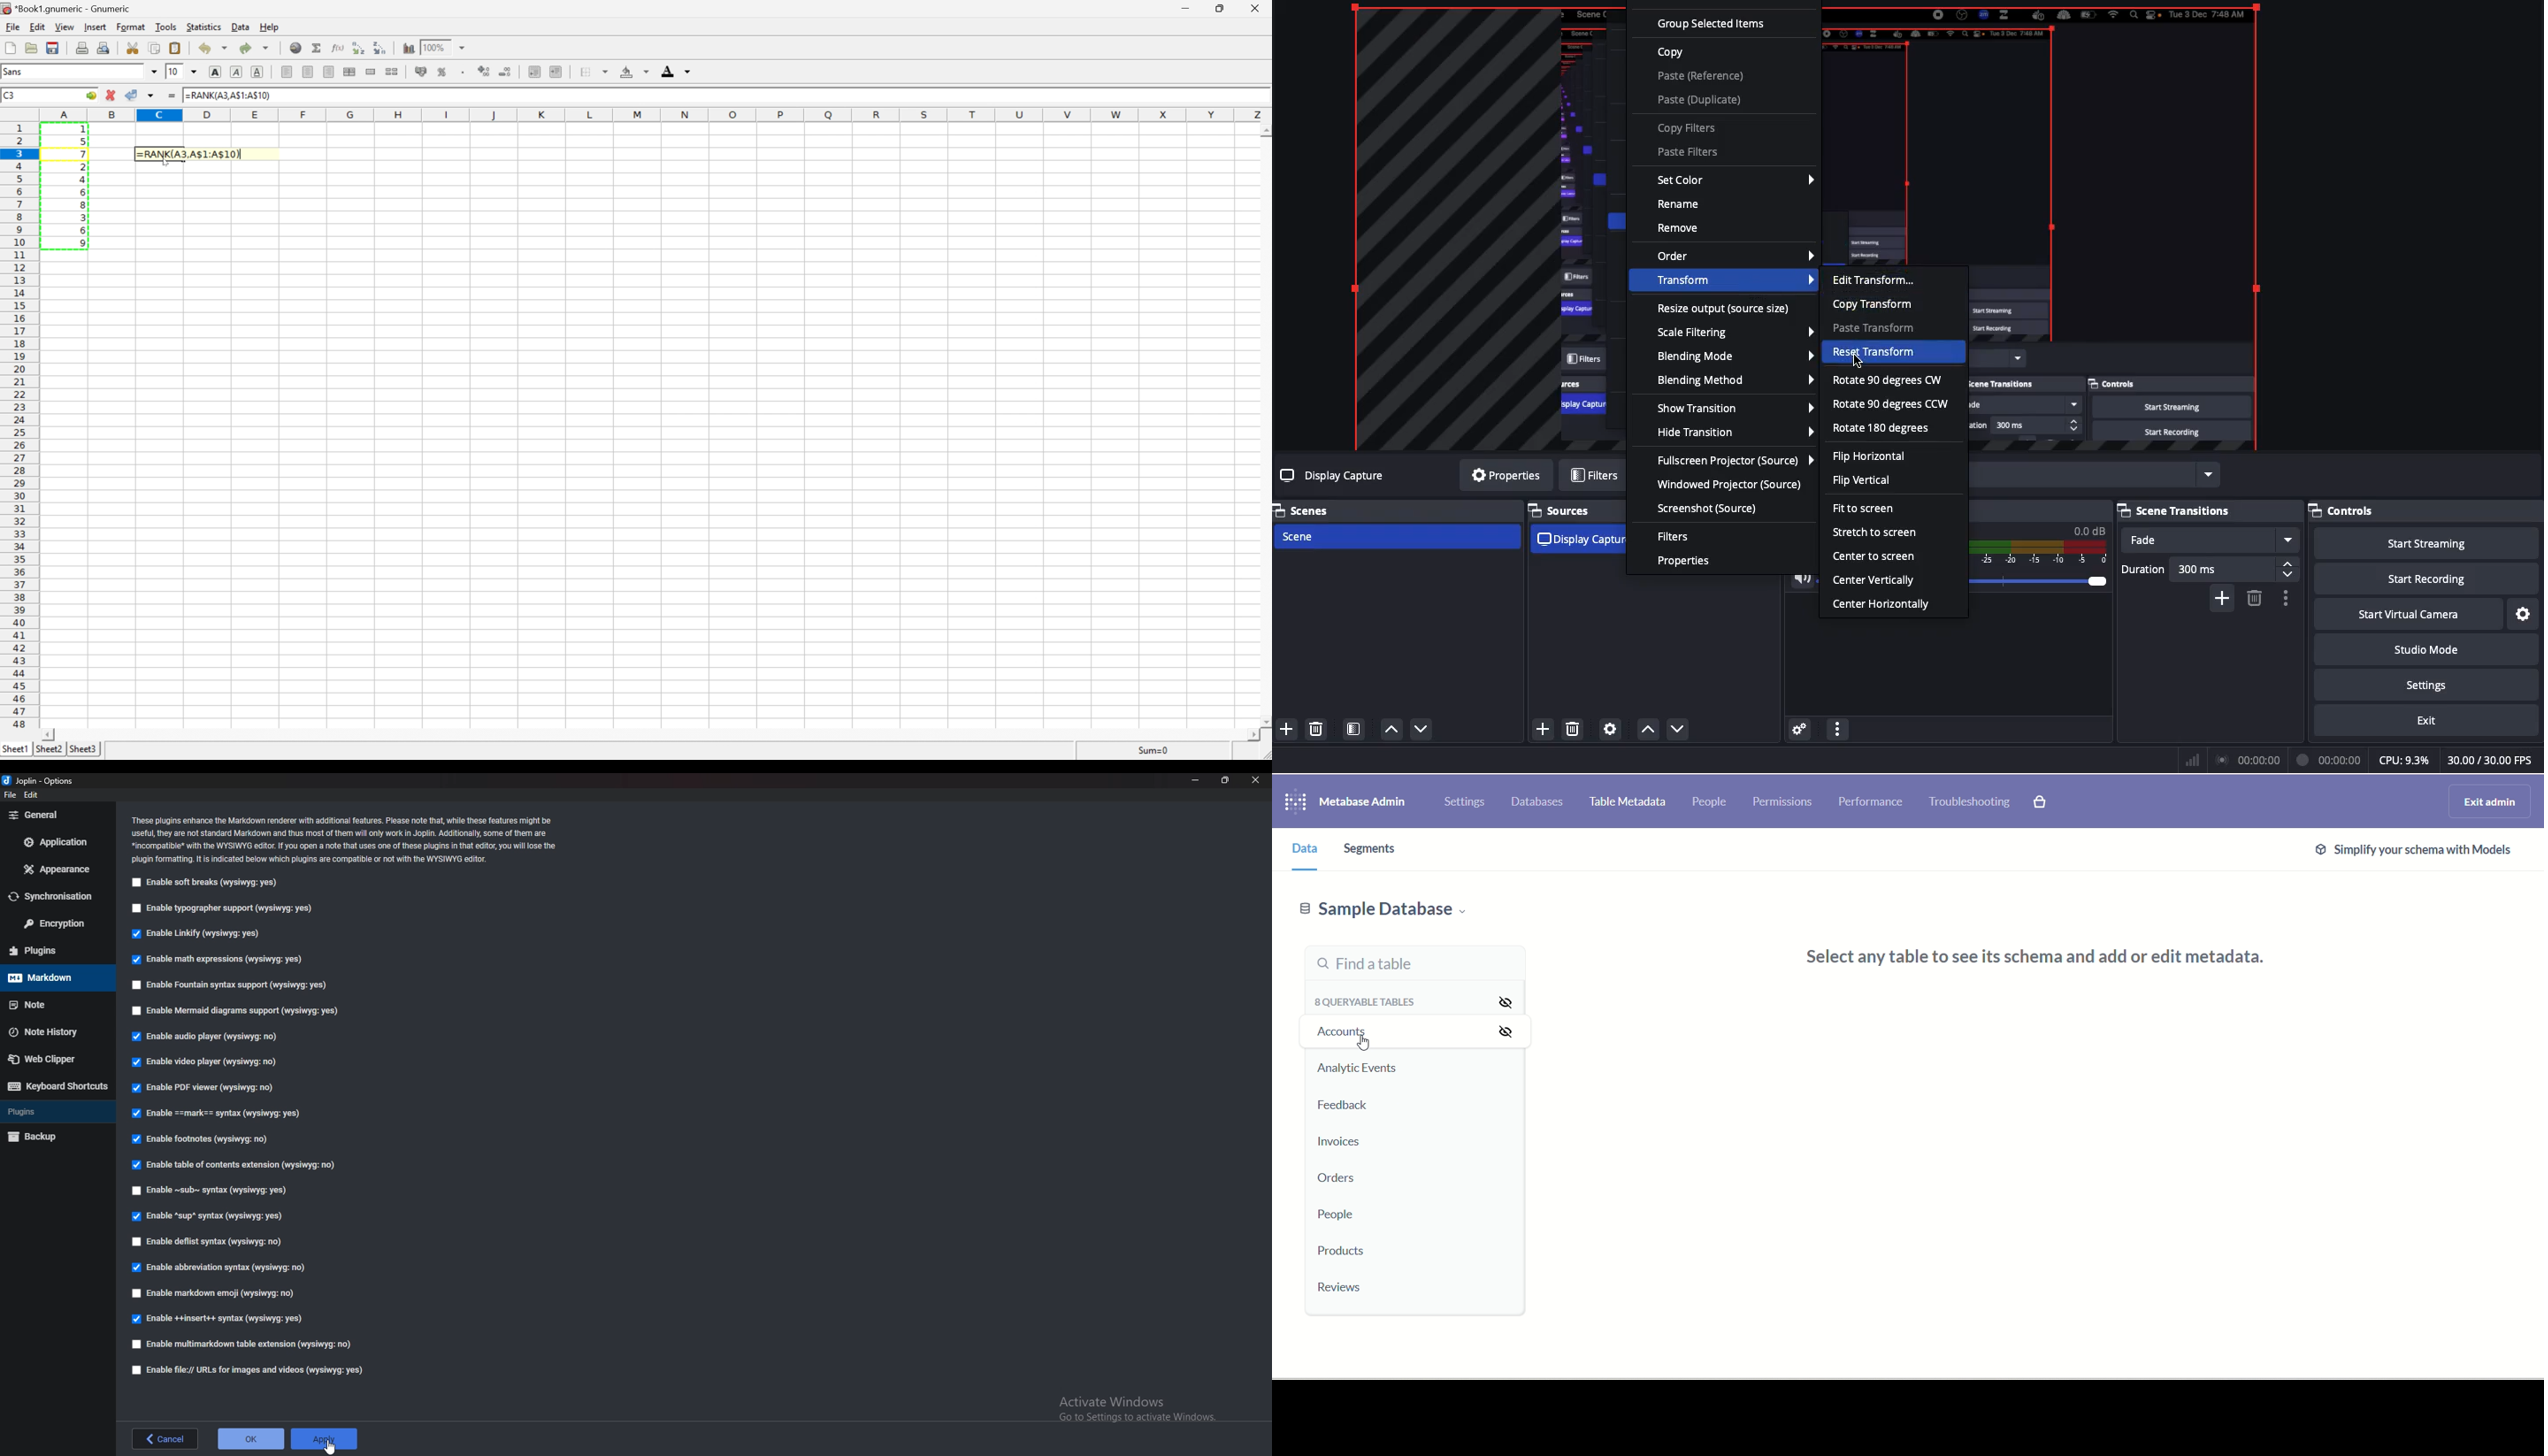  What do you see at coordinates (56, 1032) in the screenshot?
I see `Note history` at bounding box center [56, 1032].